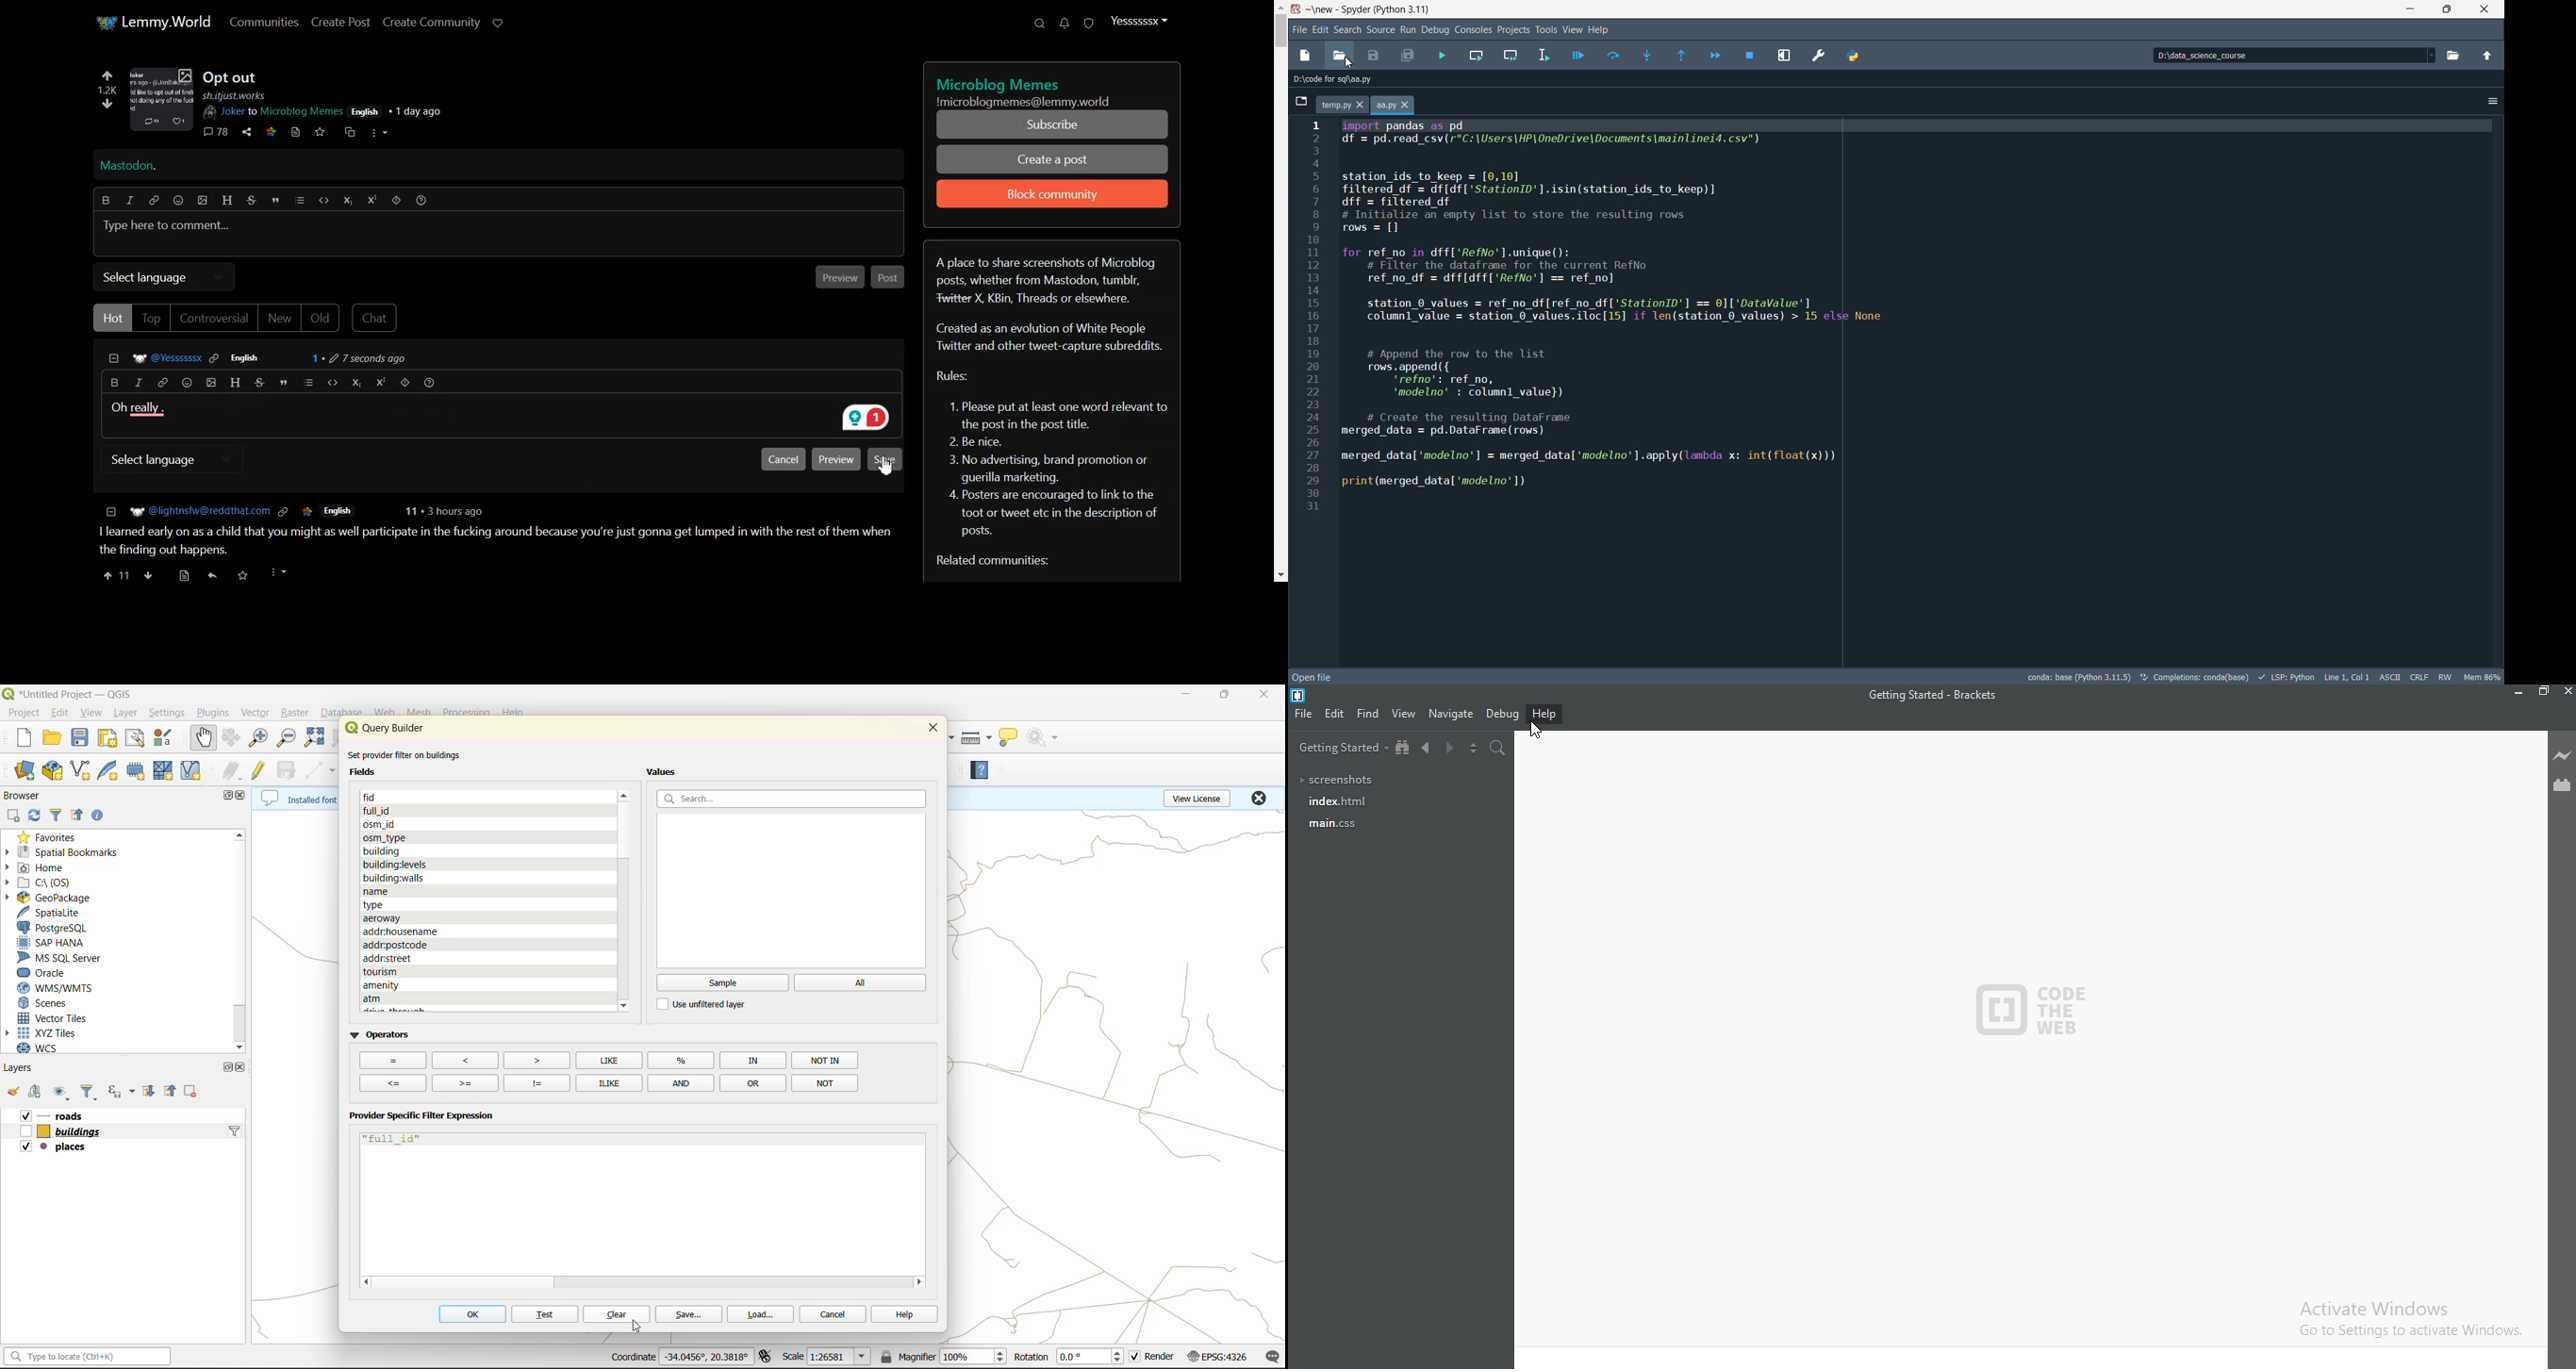 This screenshot has height=1372, width=2576. I want to click on Create a Post, so click(1051, 160).